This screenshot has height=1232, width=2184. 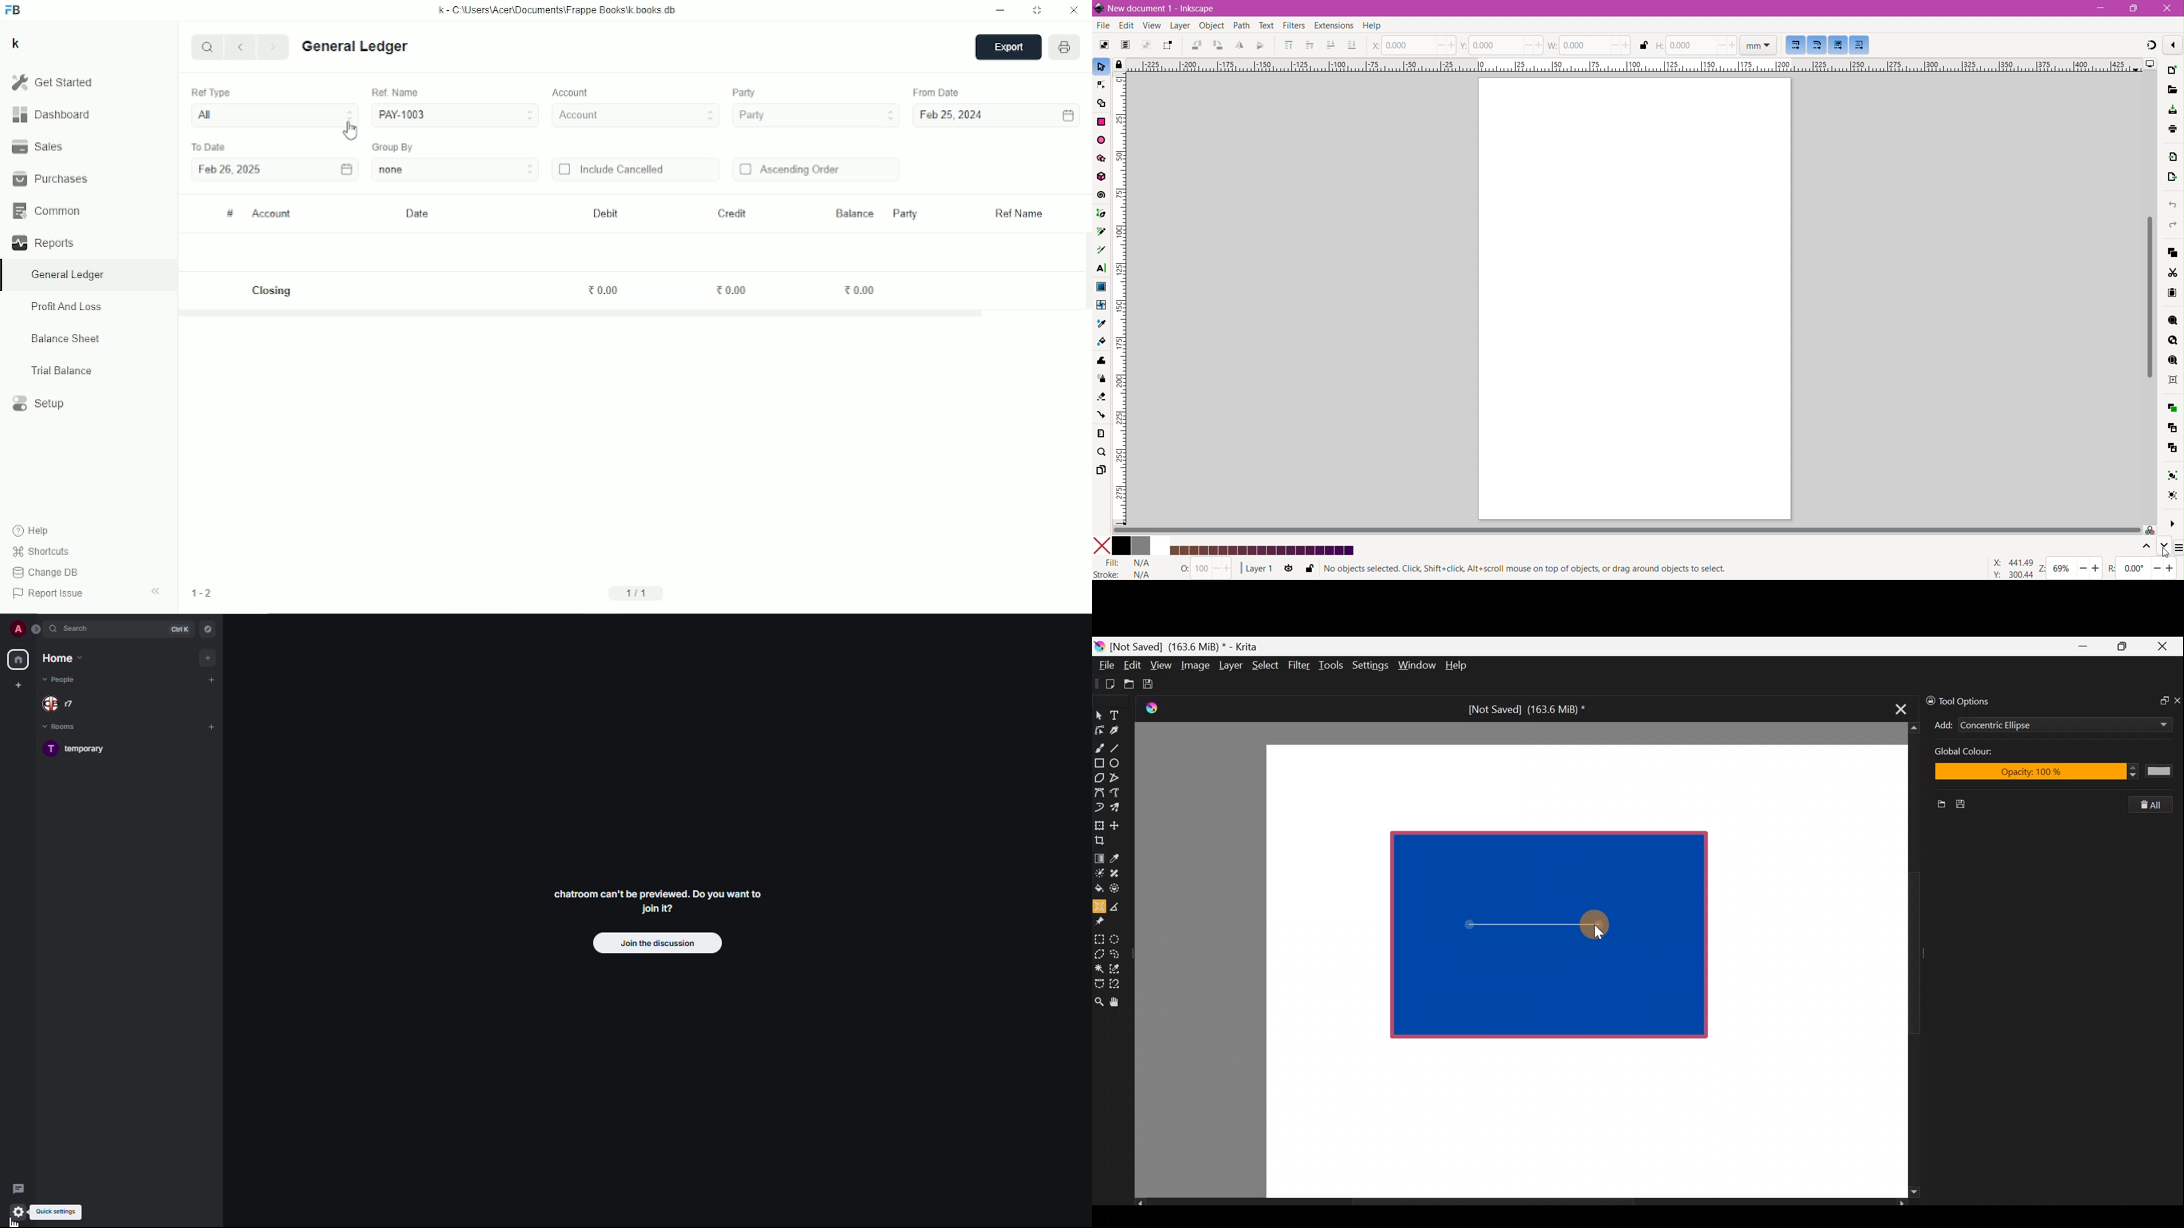 What do you see at coordinates (64, 704) in the screenshot?
I see `people` at bounding box center [64, 704].